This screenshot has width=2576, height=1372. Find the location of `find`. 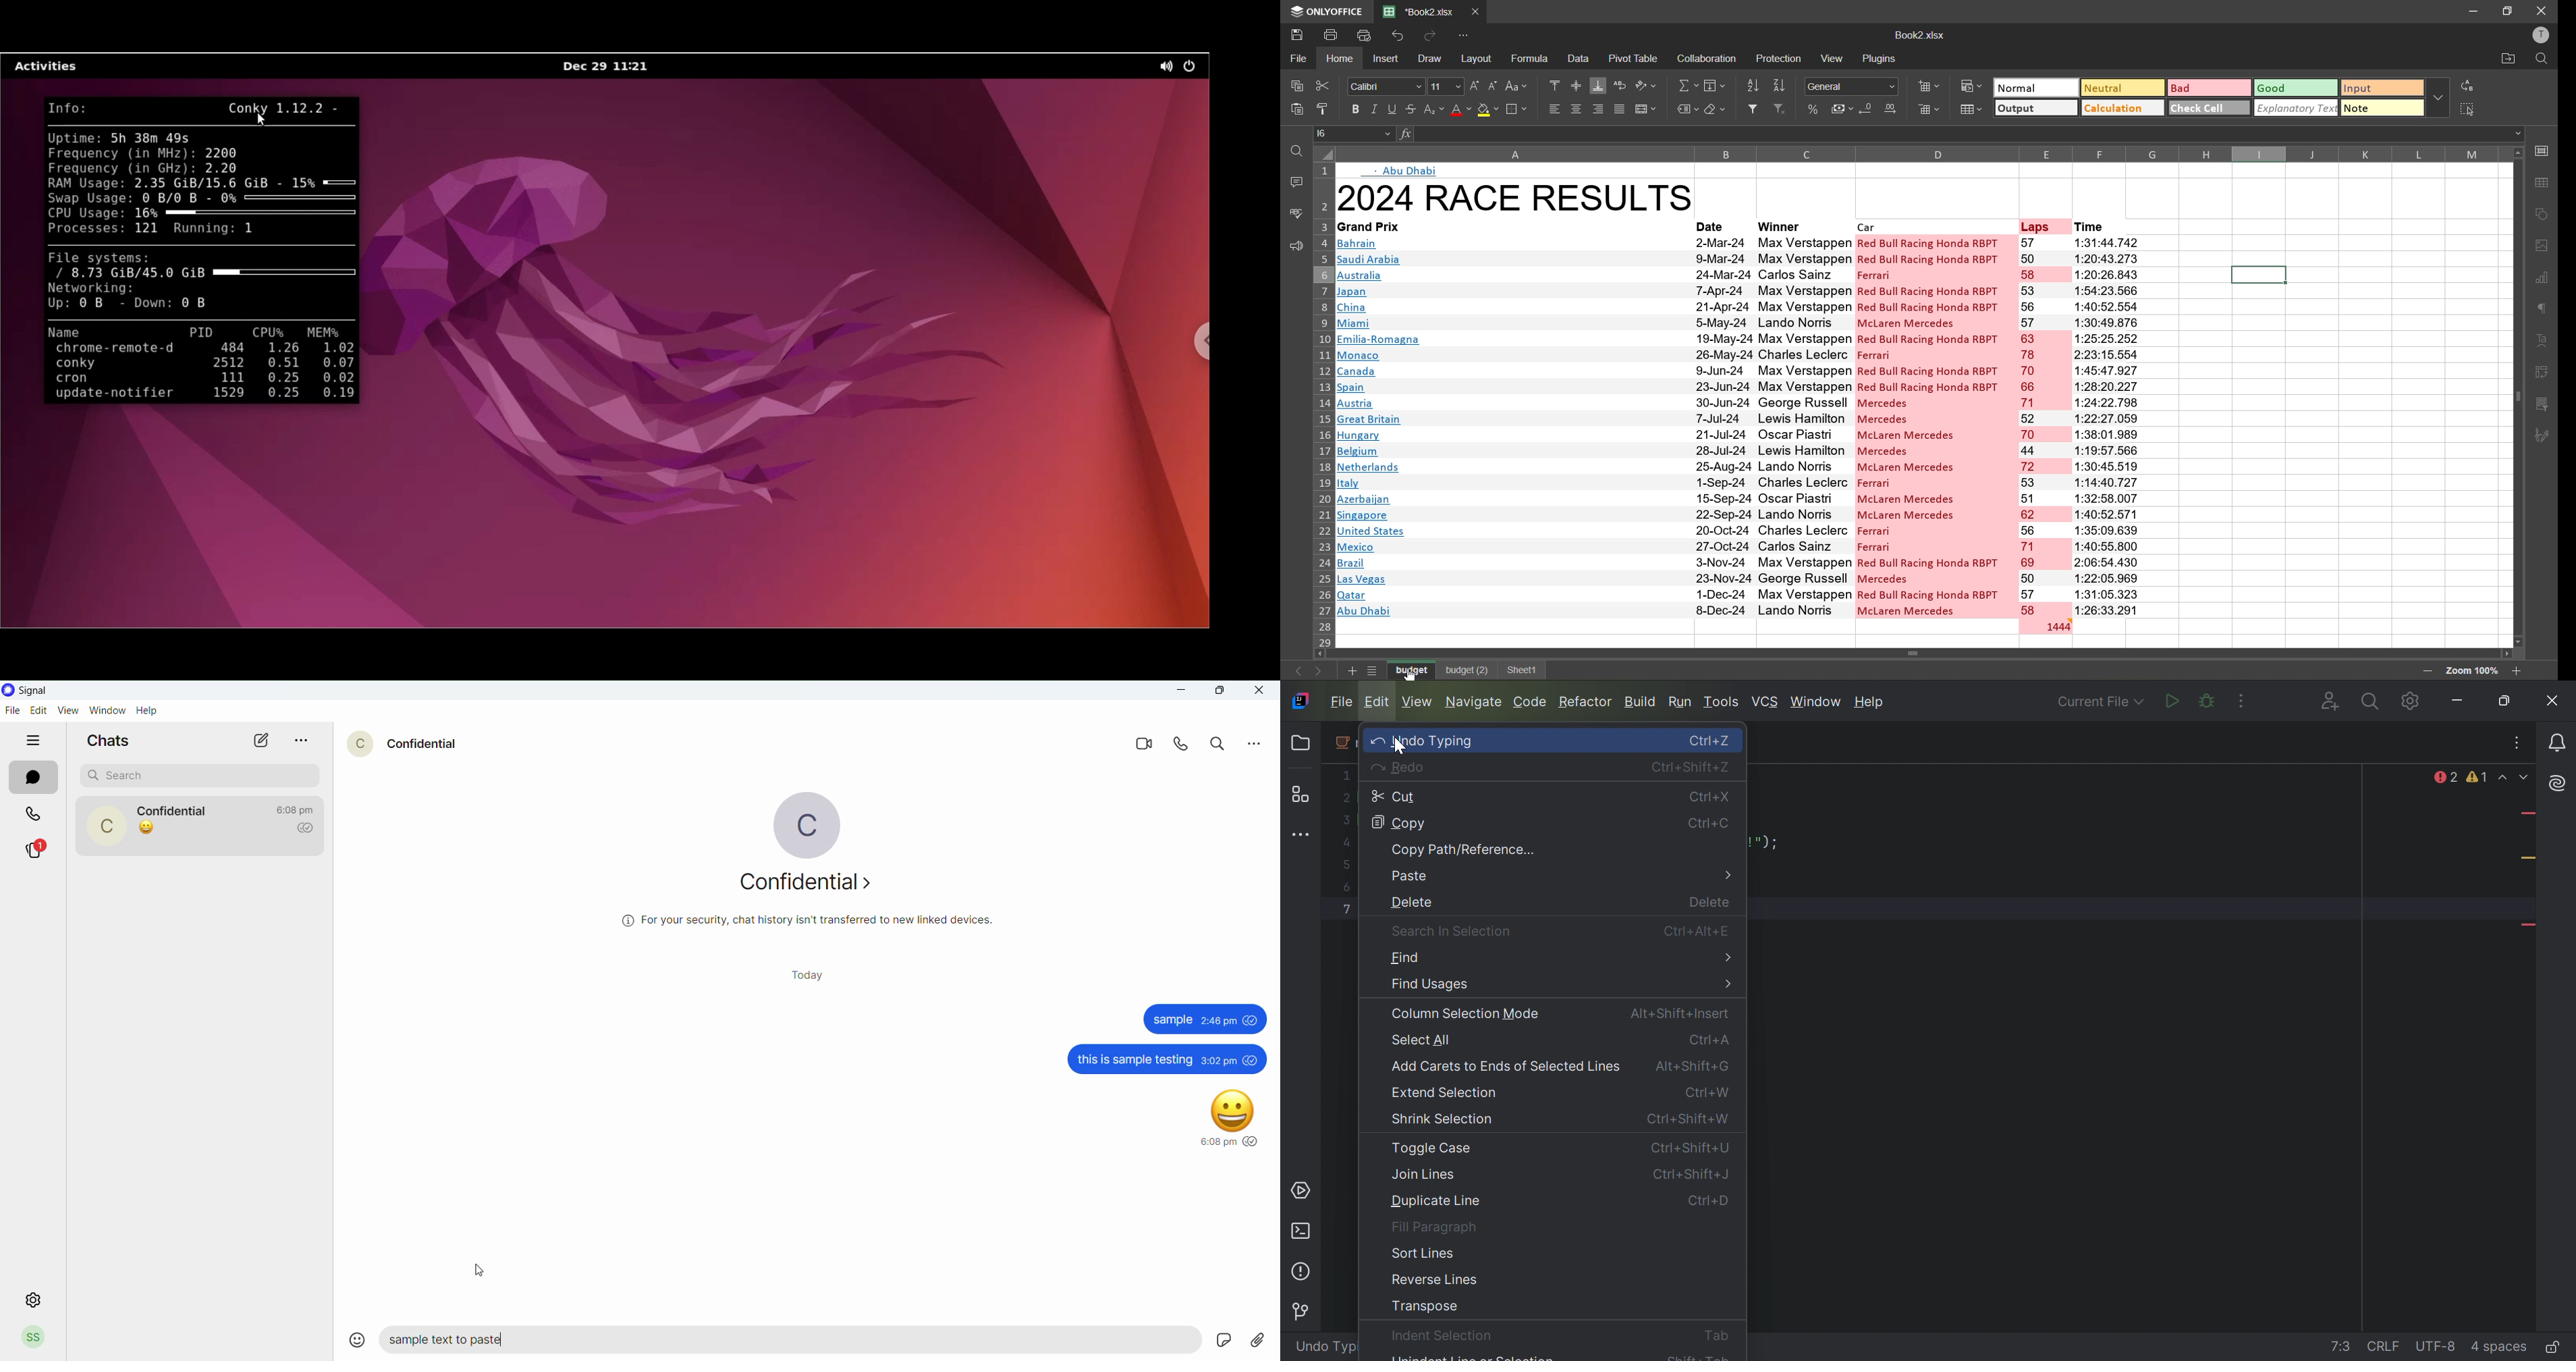

find is located at coordinates (1294, 151).